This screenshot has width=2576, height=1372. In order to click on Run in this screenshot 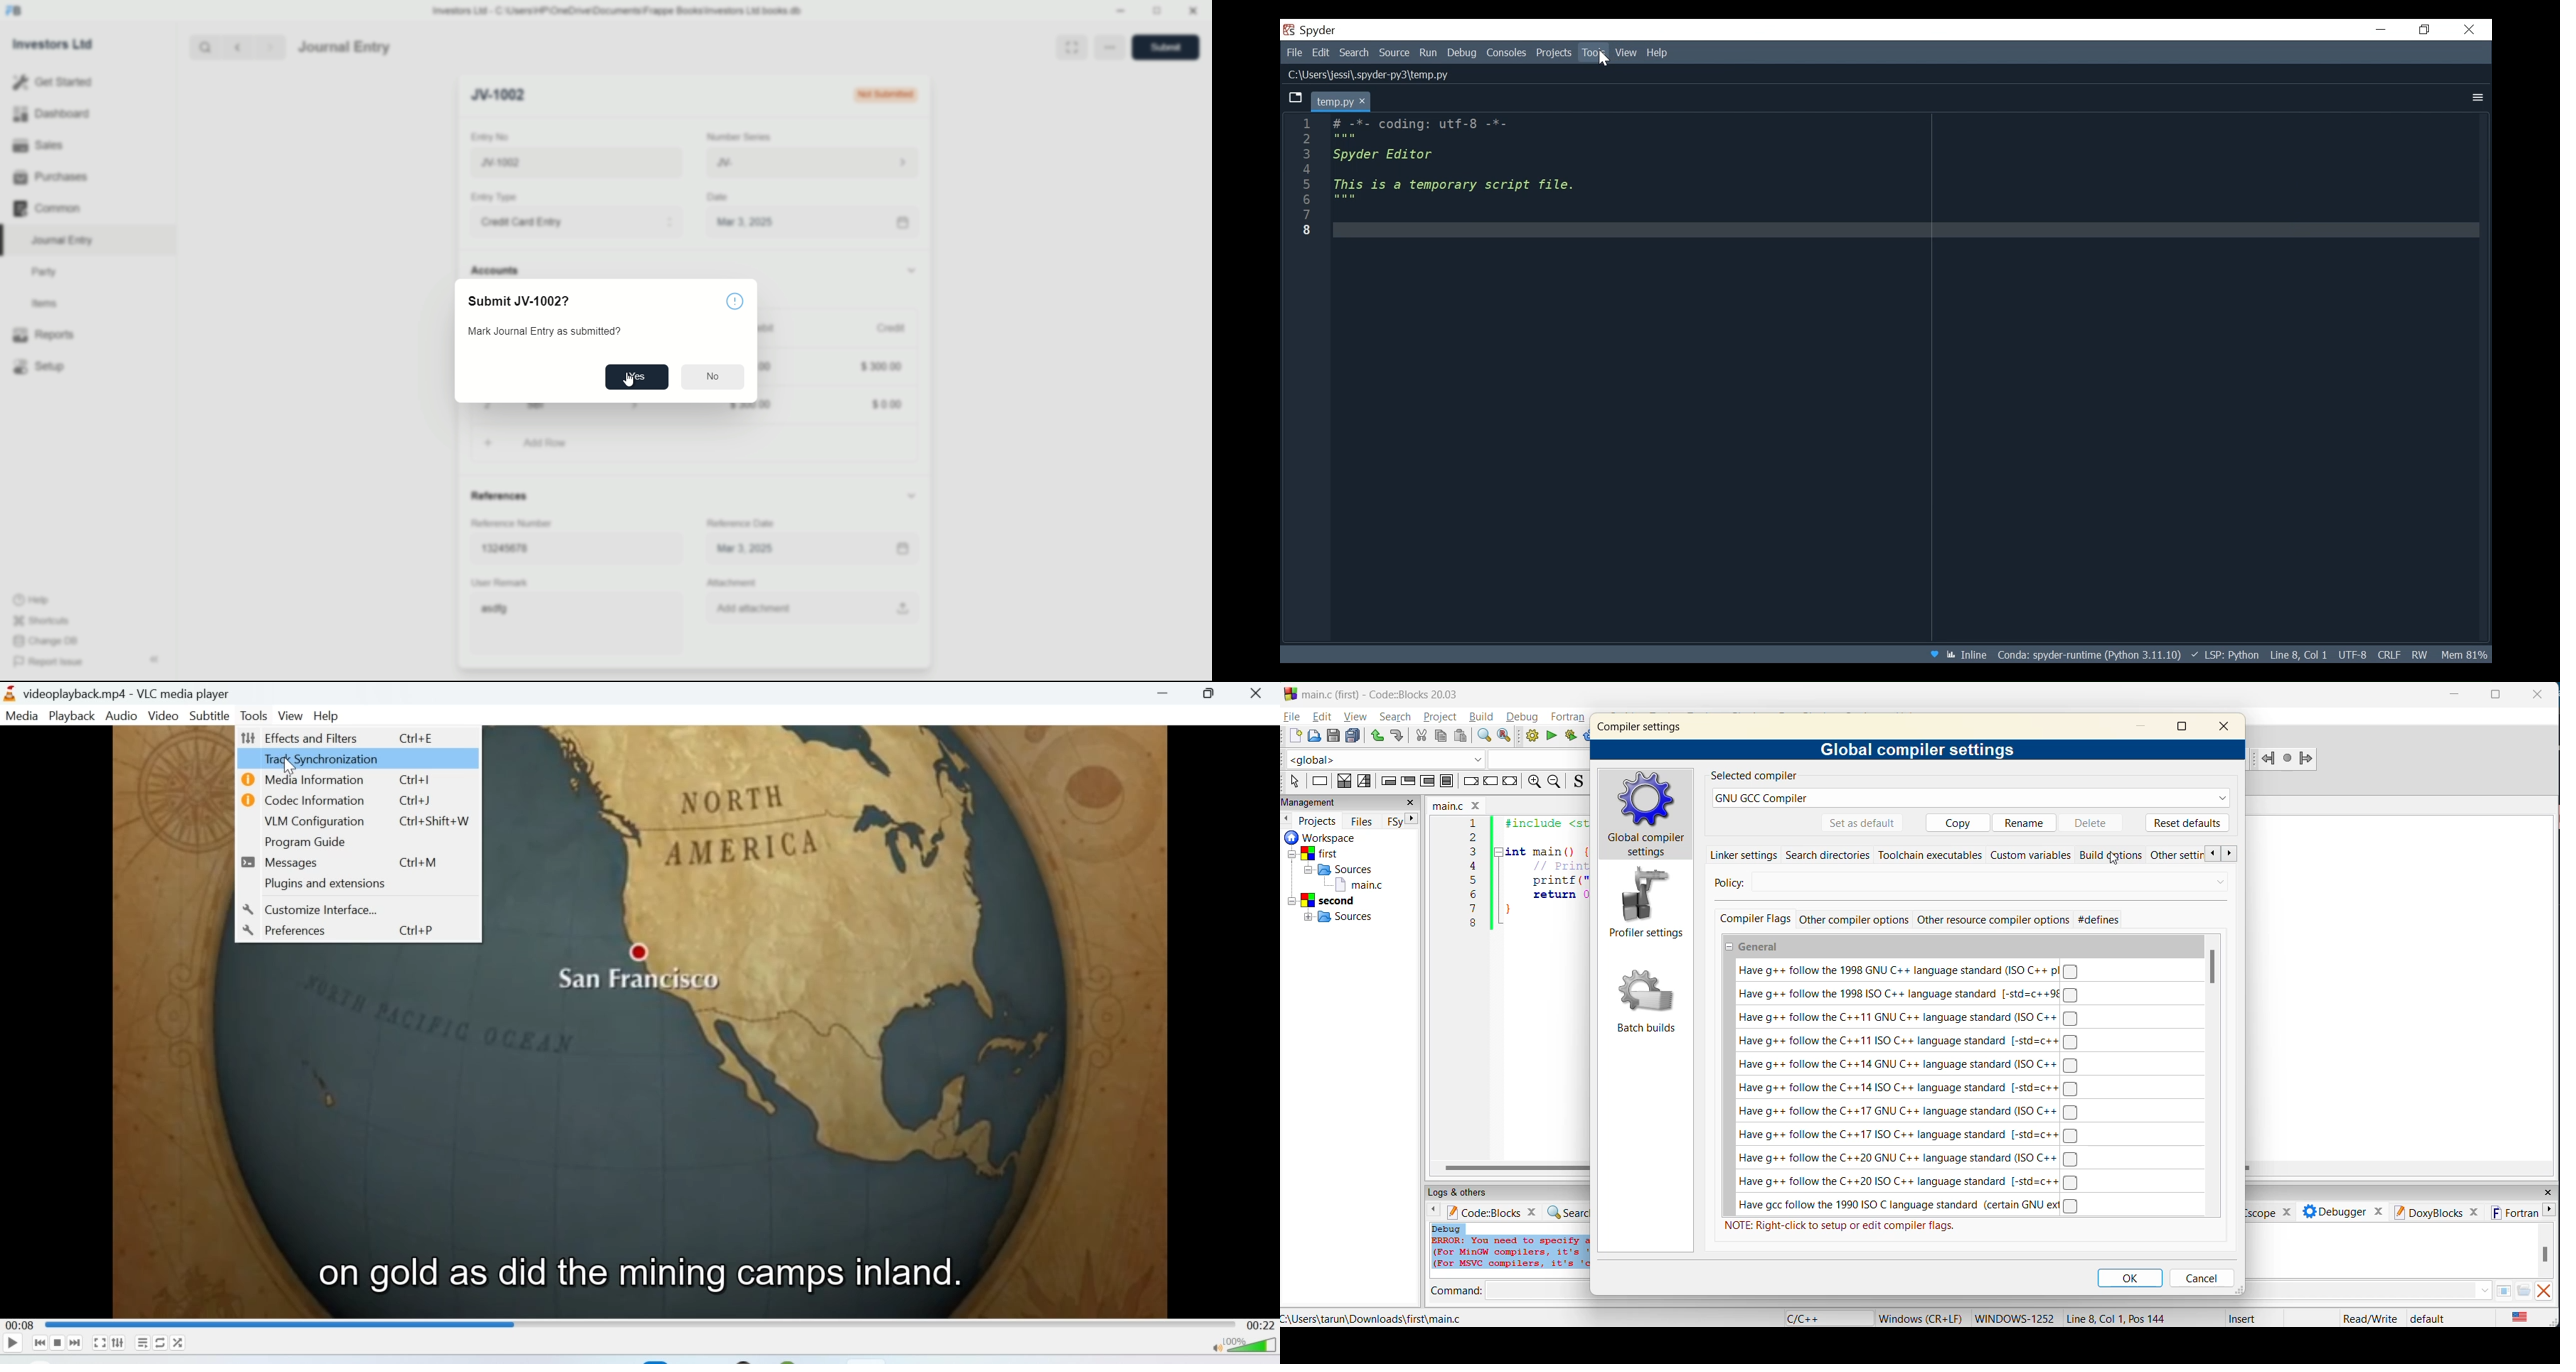, I will do `click(1430, 53)`.